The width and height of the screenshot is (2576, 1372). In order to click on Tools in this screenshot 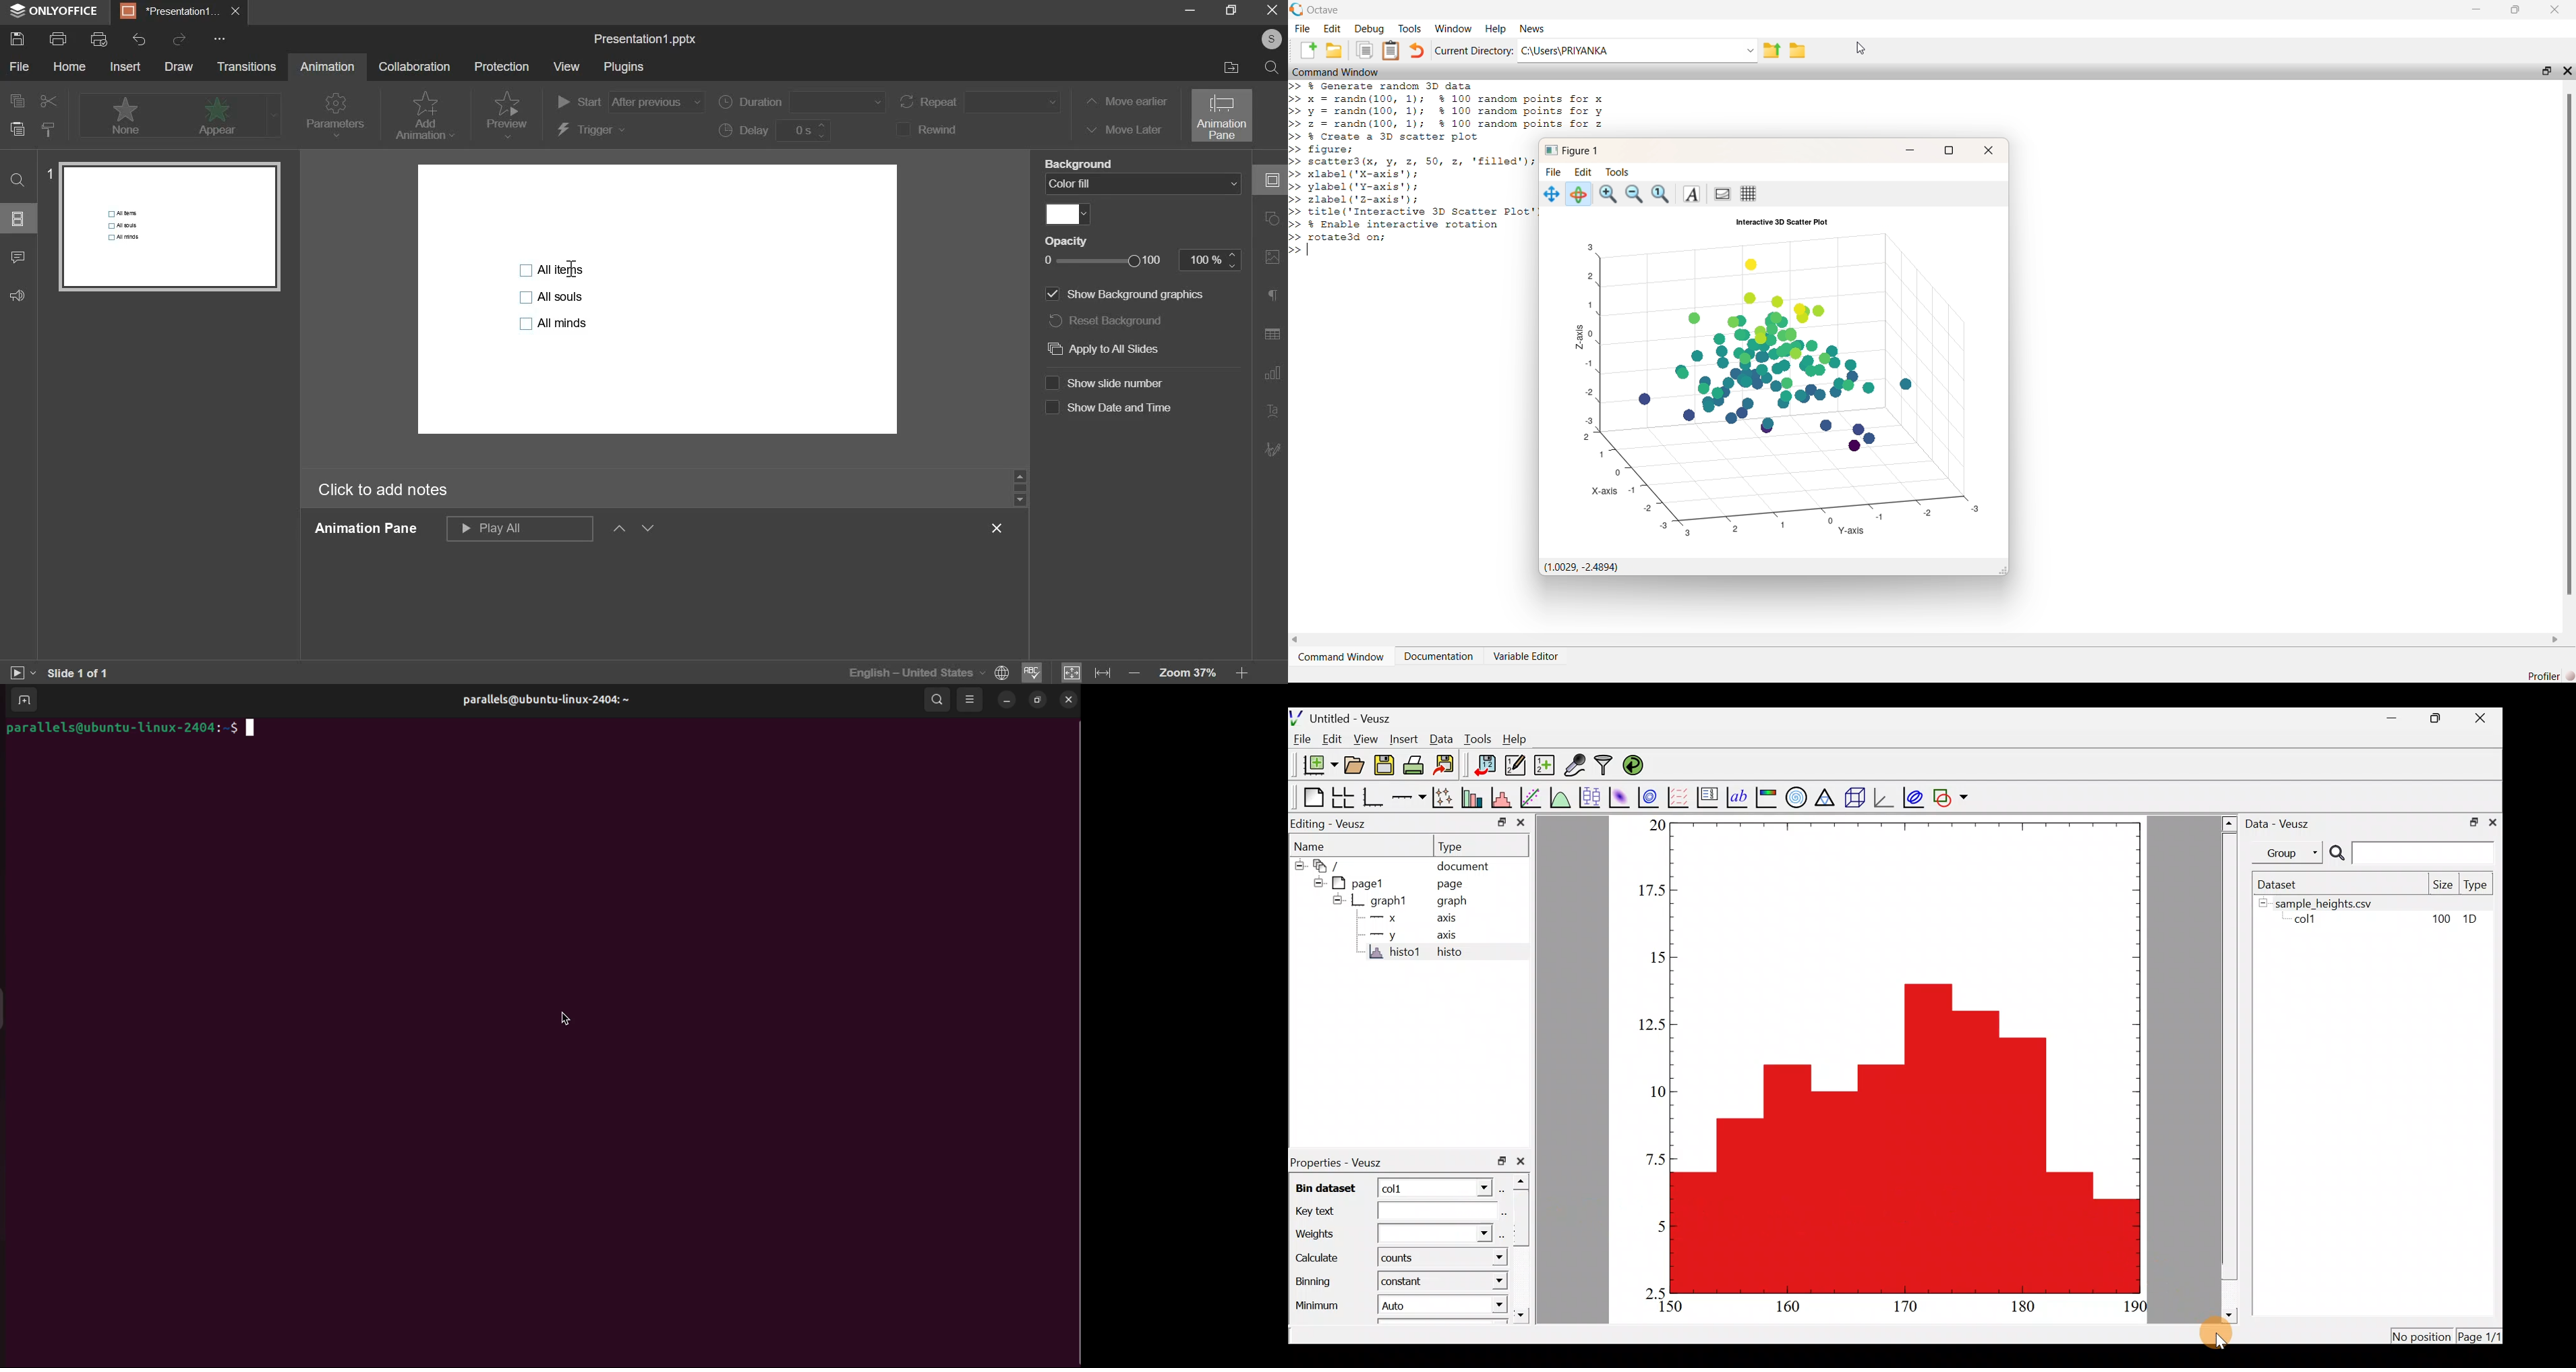, I will do `click(1478, 739)`.